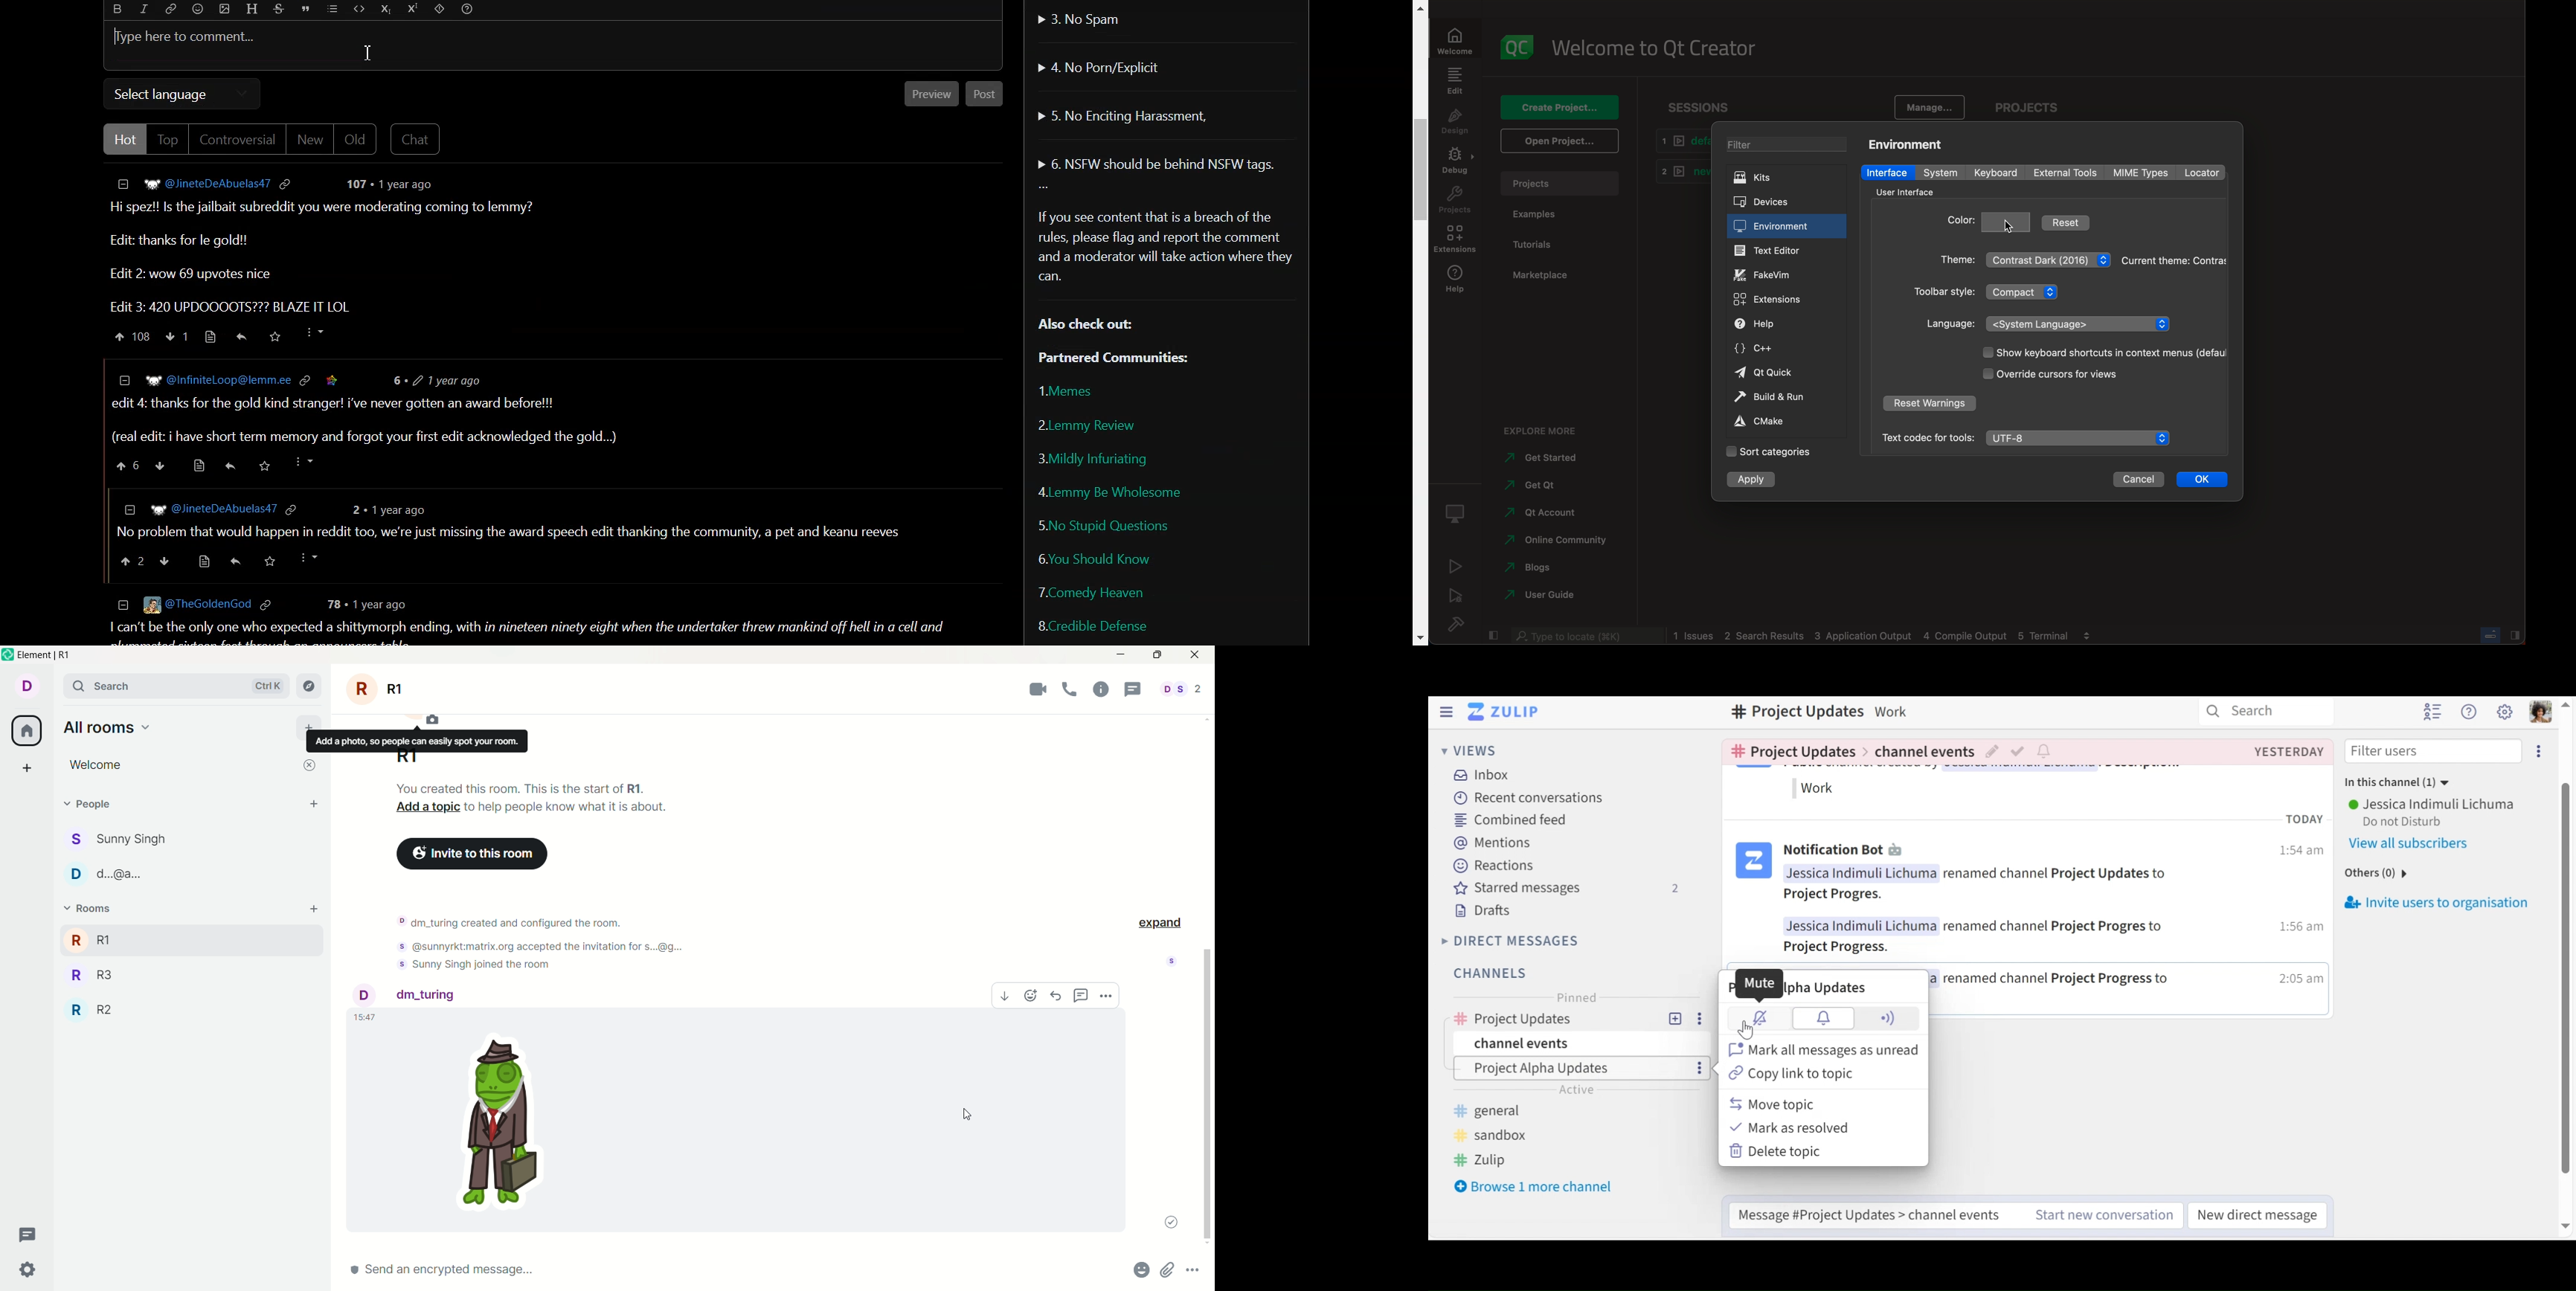 The image size is (2576, 1316). What do you see at coordinates (1747, 1033) in the screenshot?
I see `cursor` at bounding box center [1747, 1033].